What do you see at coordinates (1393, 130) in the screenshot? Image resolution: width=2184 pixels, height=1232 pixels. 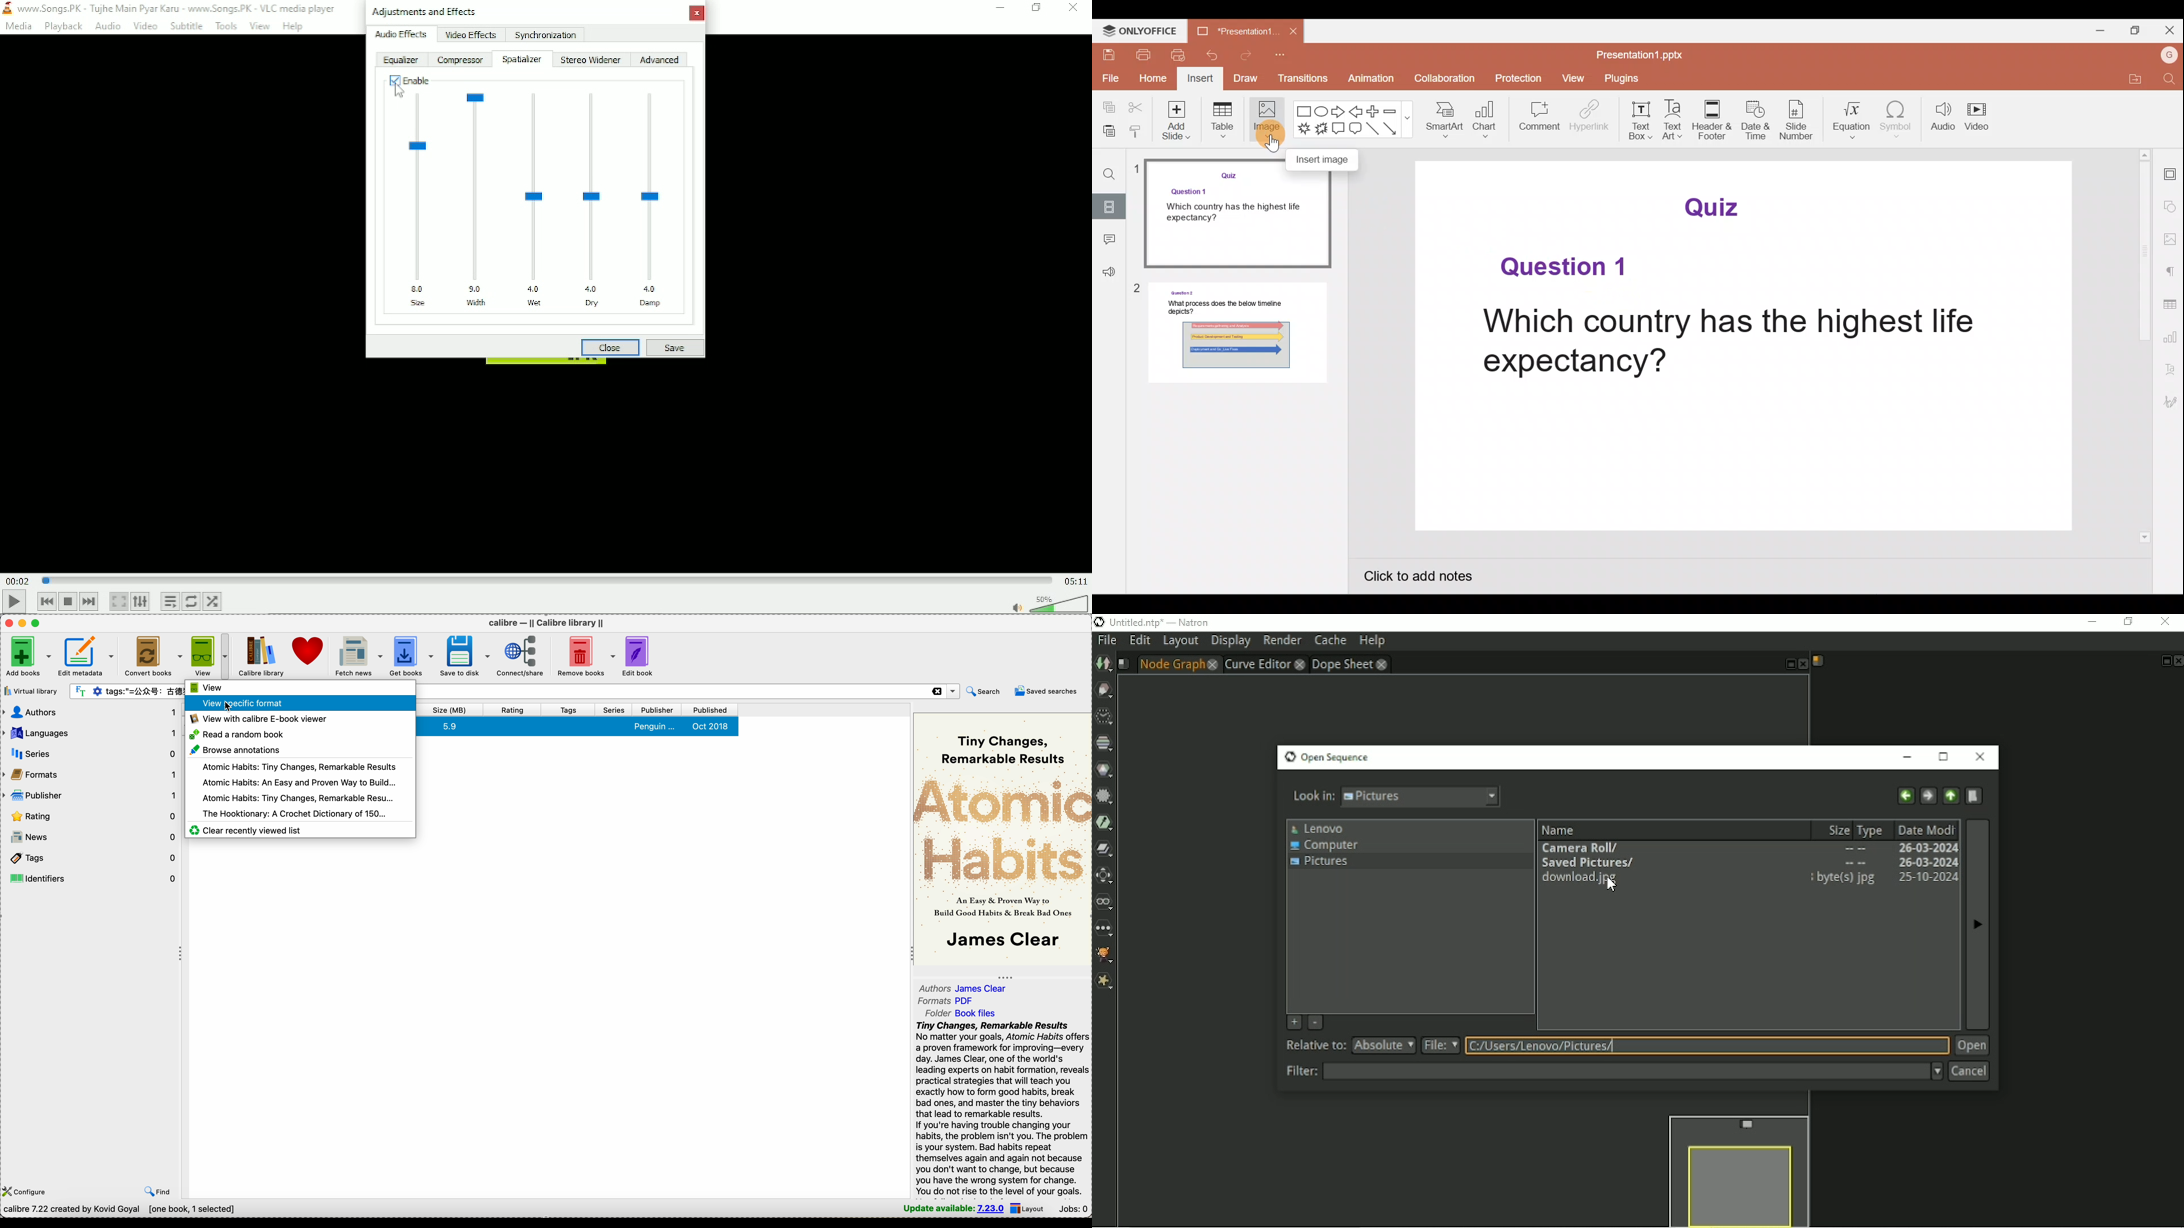 I see `Arrow` at bounding box center [1393, 130].